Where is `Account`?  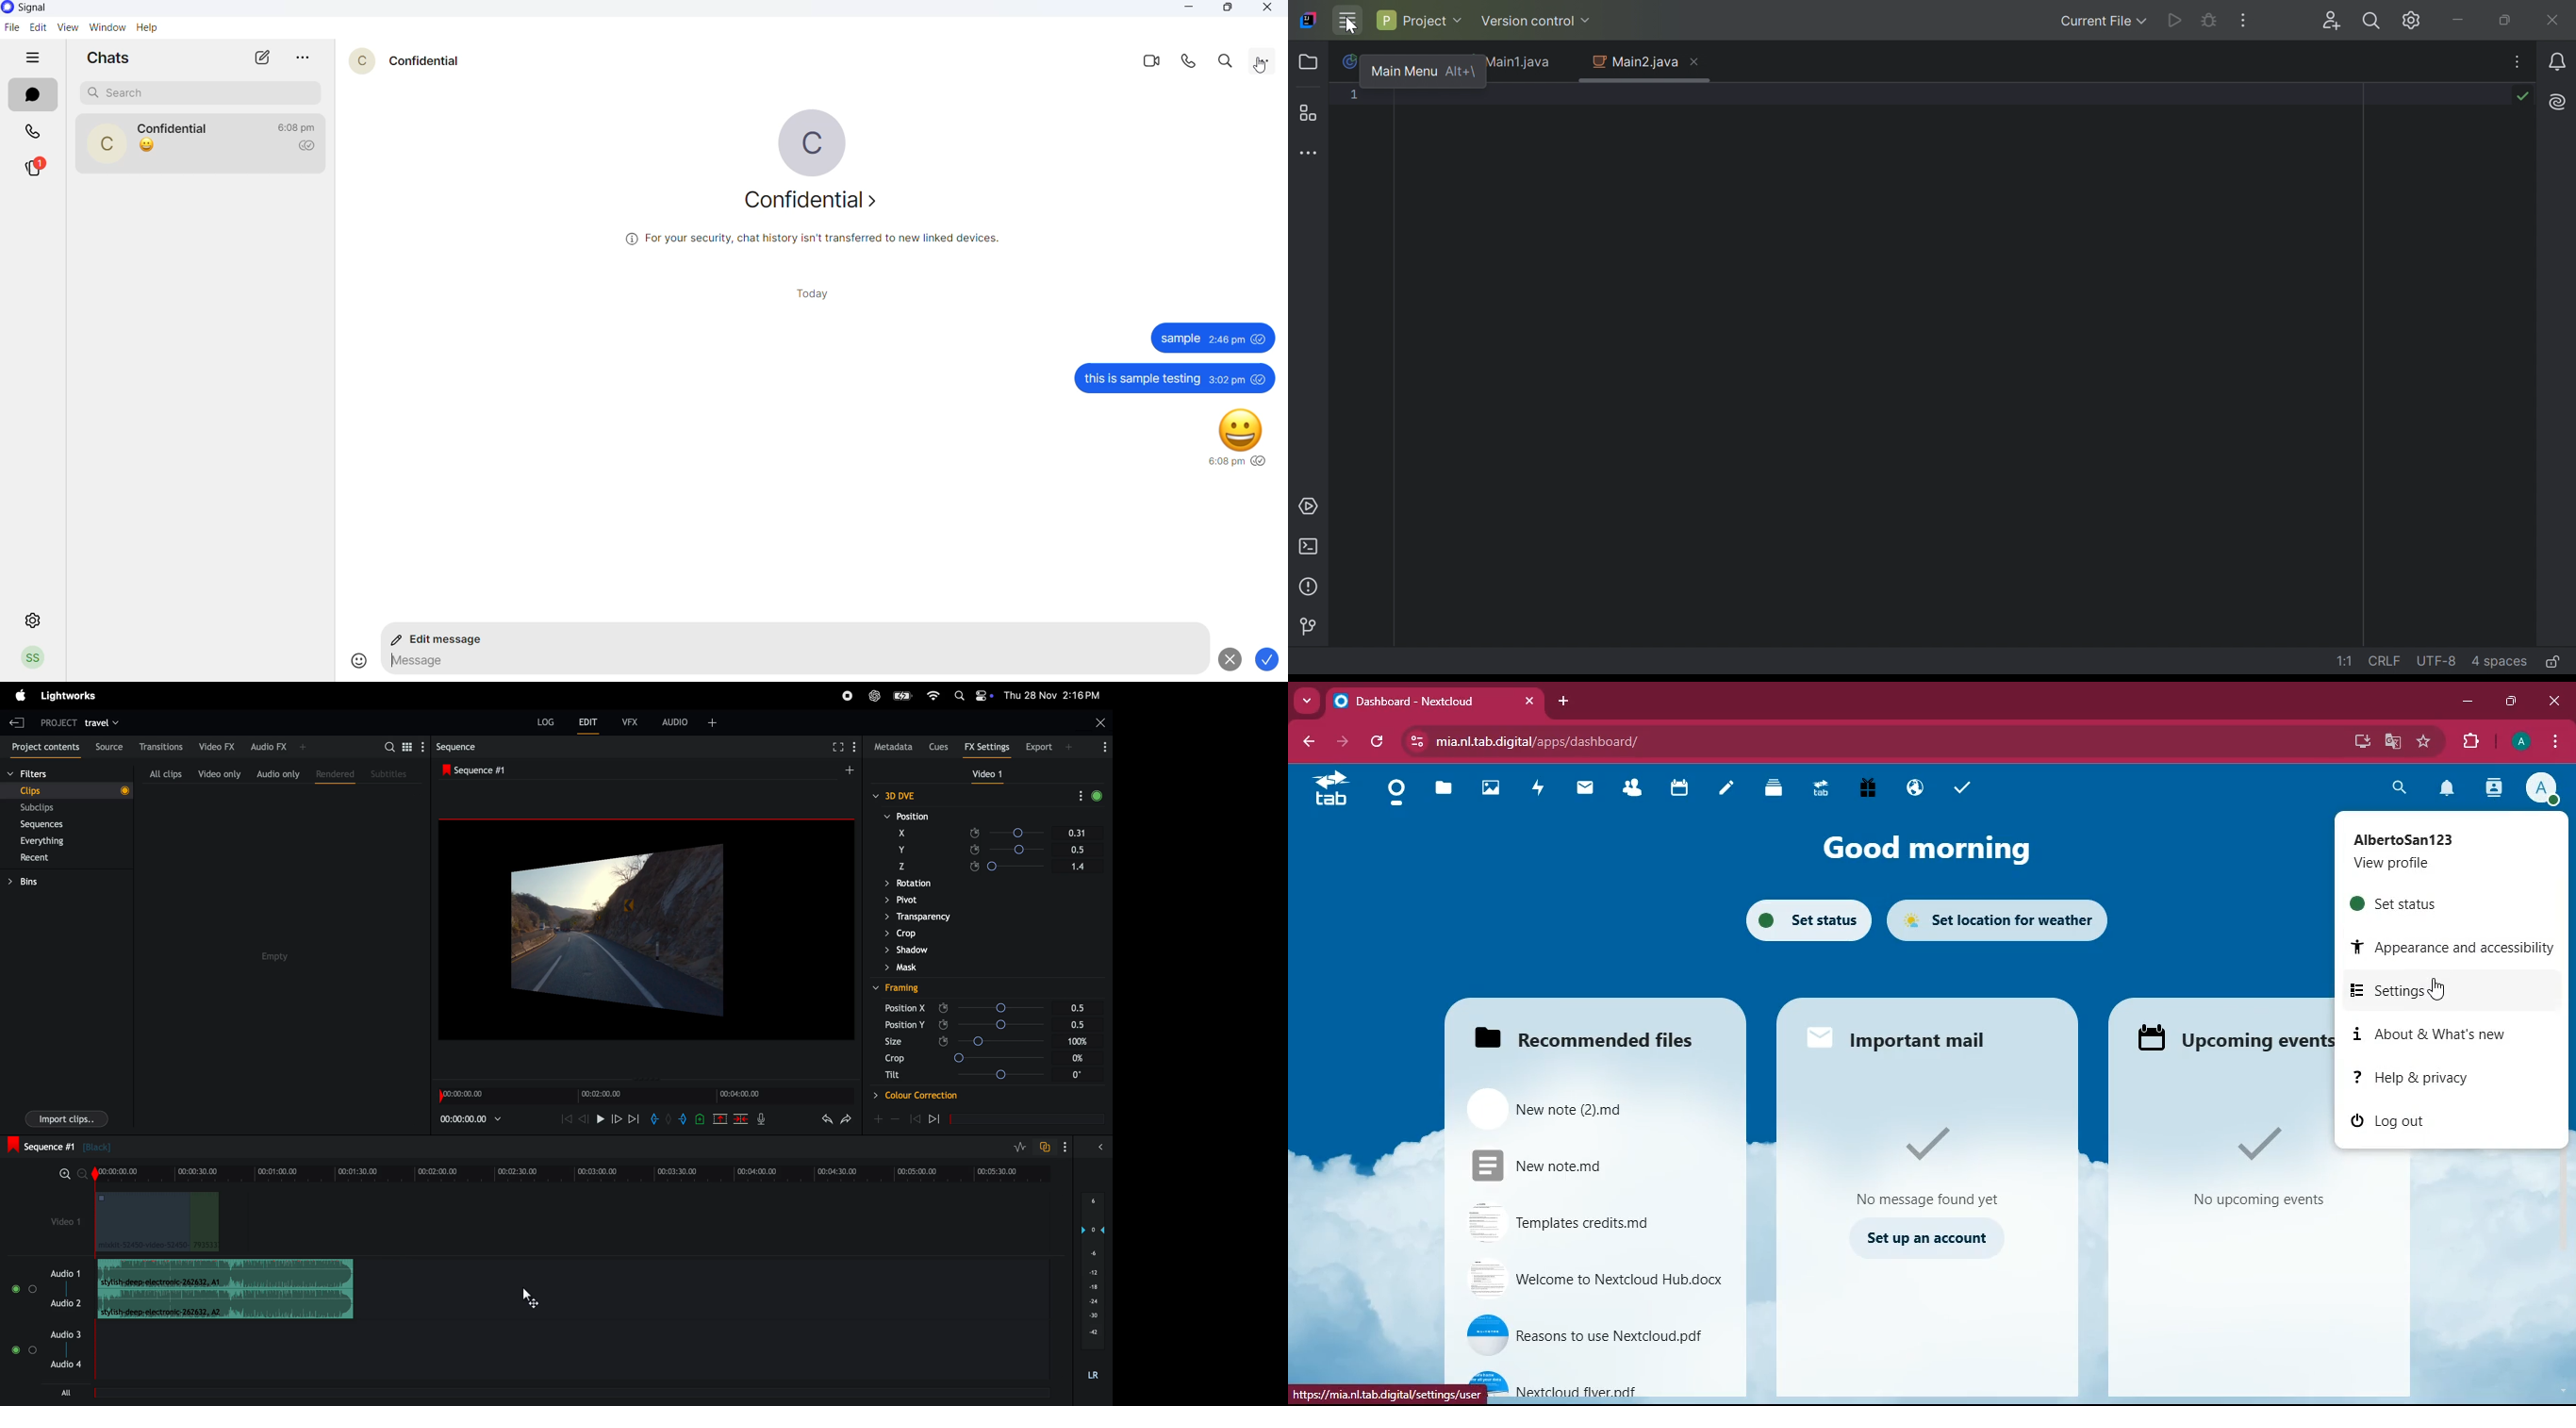
Account is located at coordinates (2542, 787).